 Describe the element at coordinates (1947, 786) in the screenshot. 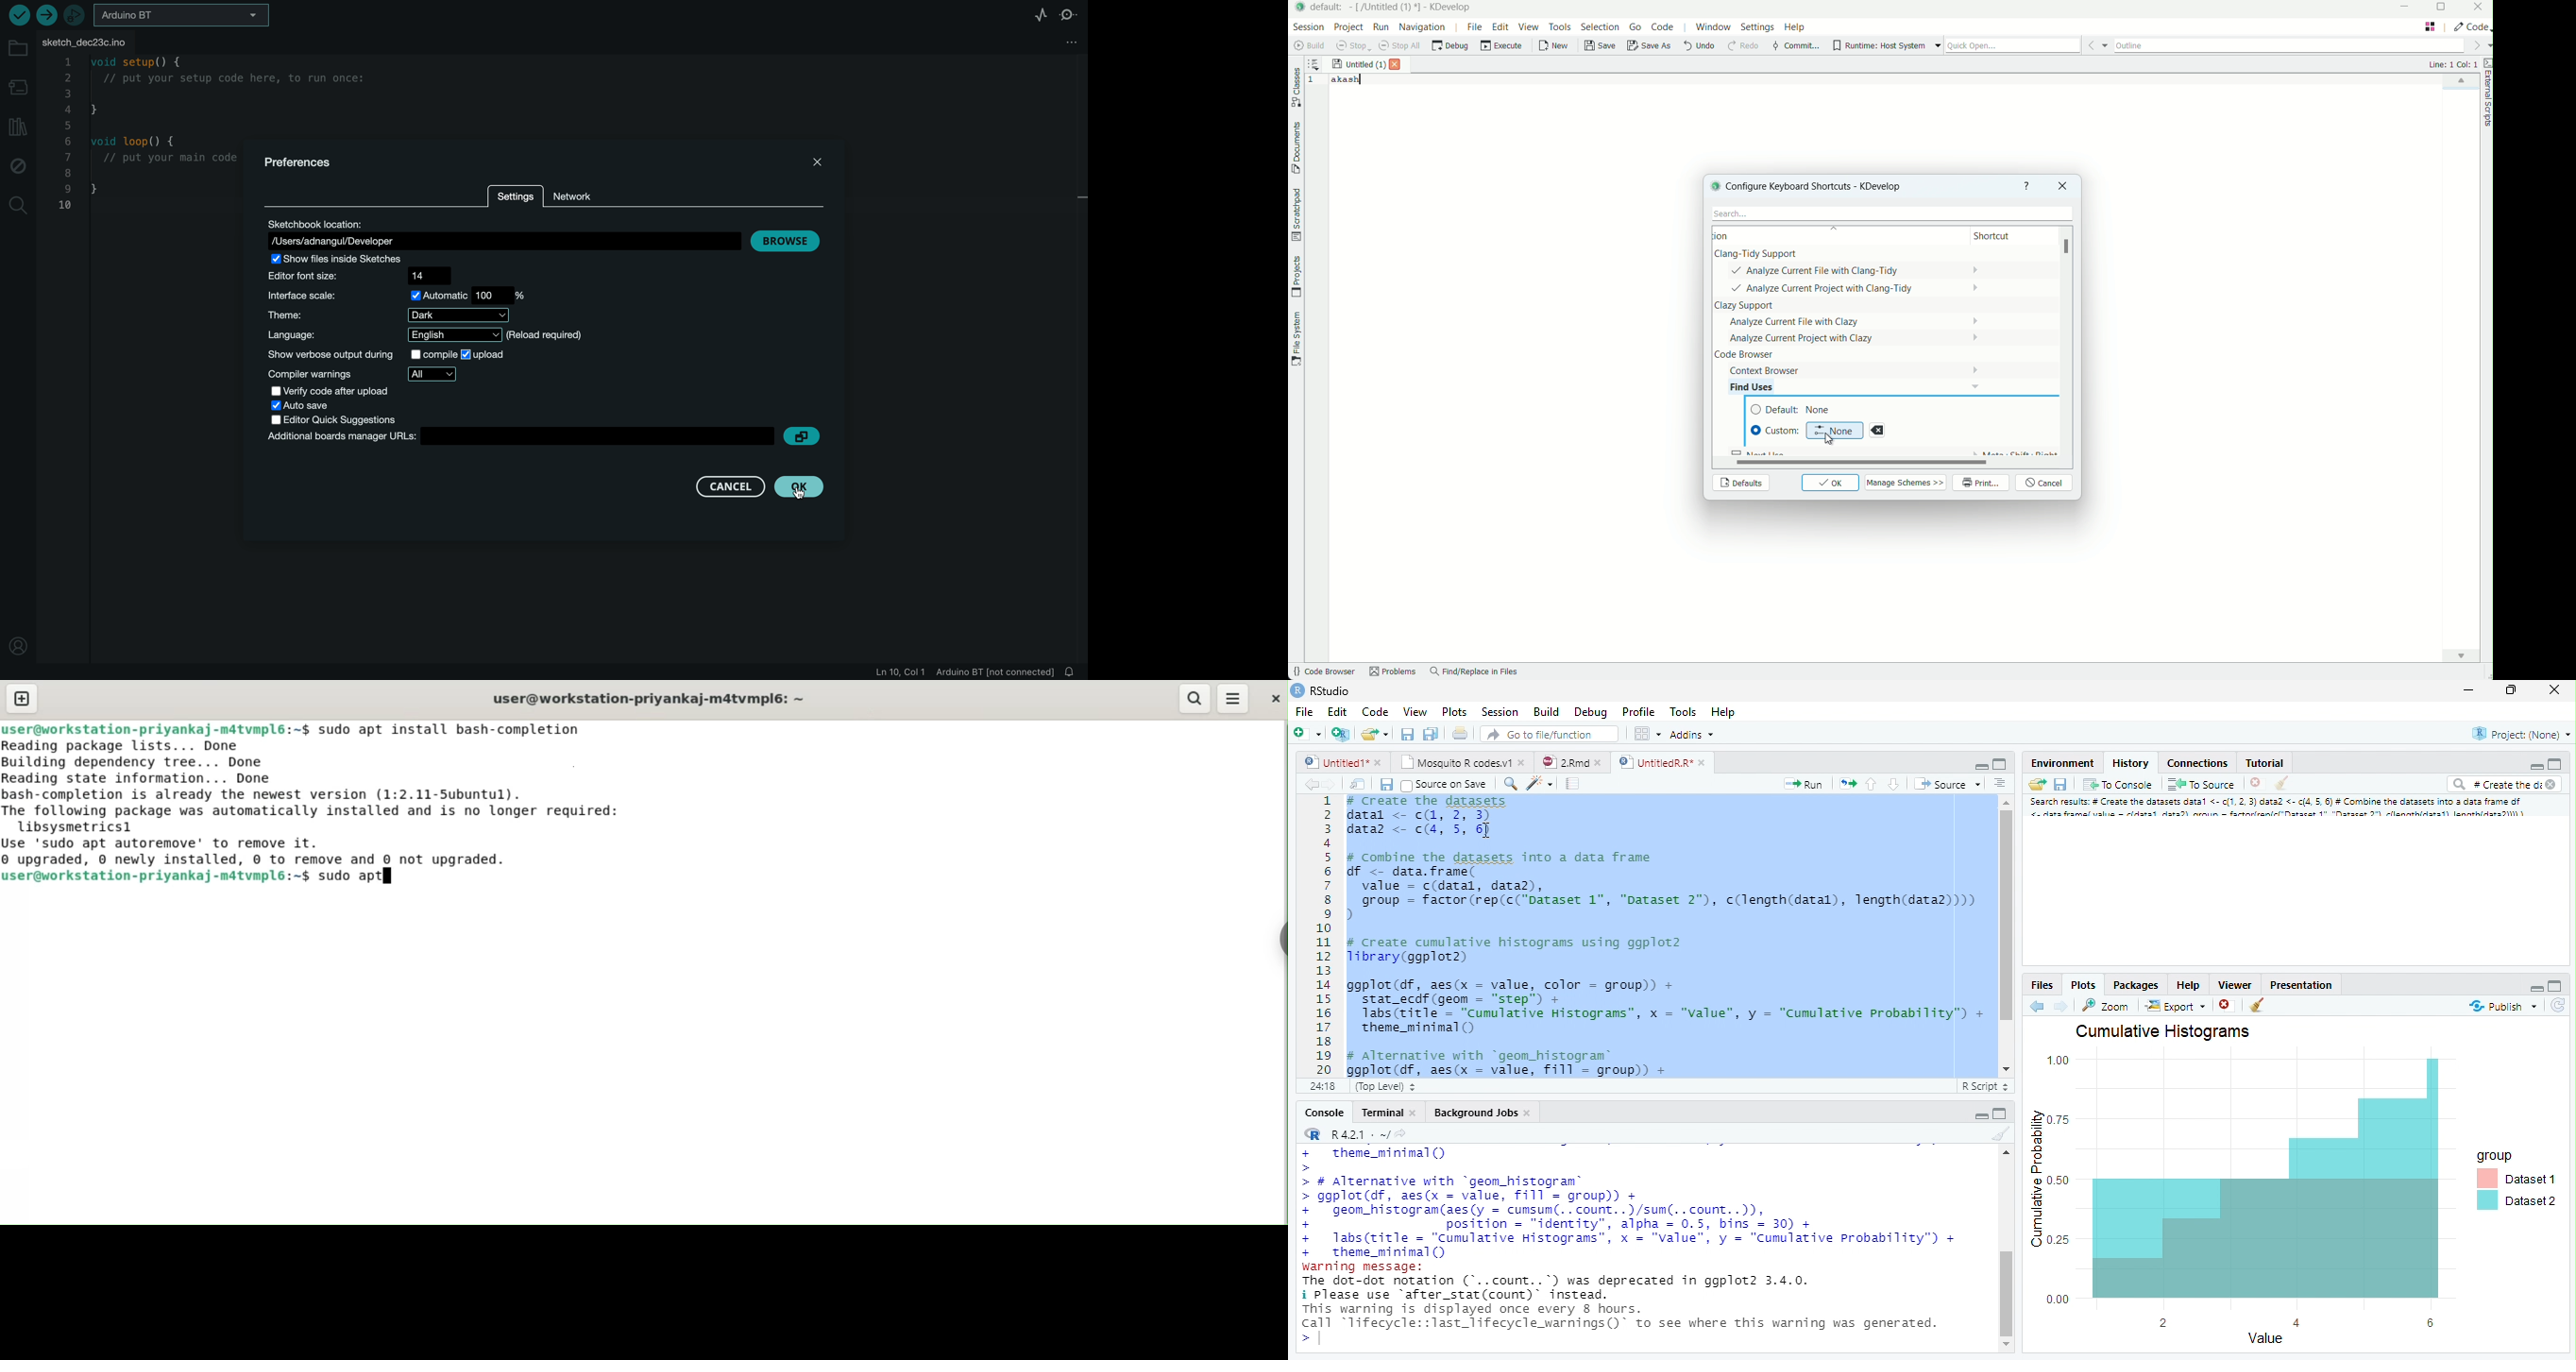

I see `Source` at that location.